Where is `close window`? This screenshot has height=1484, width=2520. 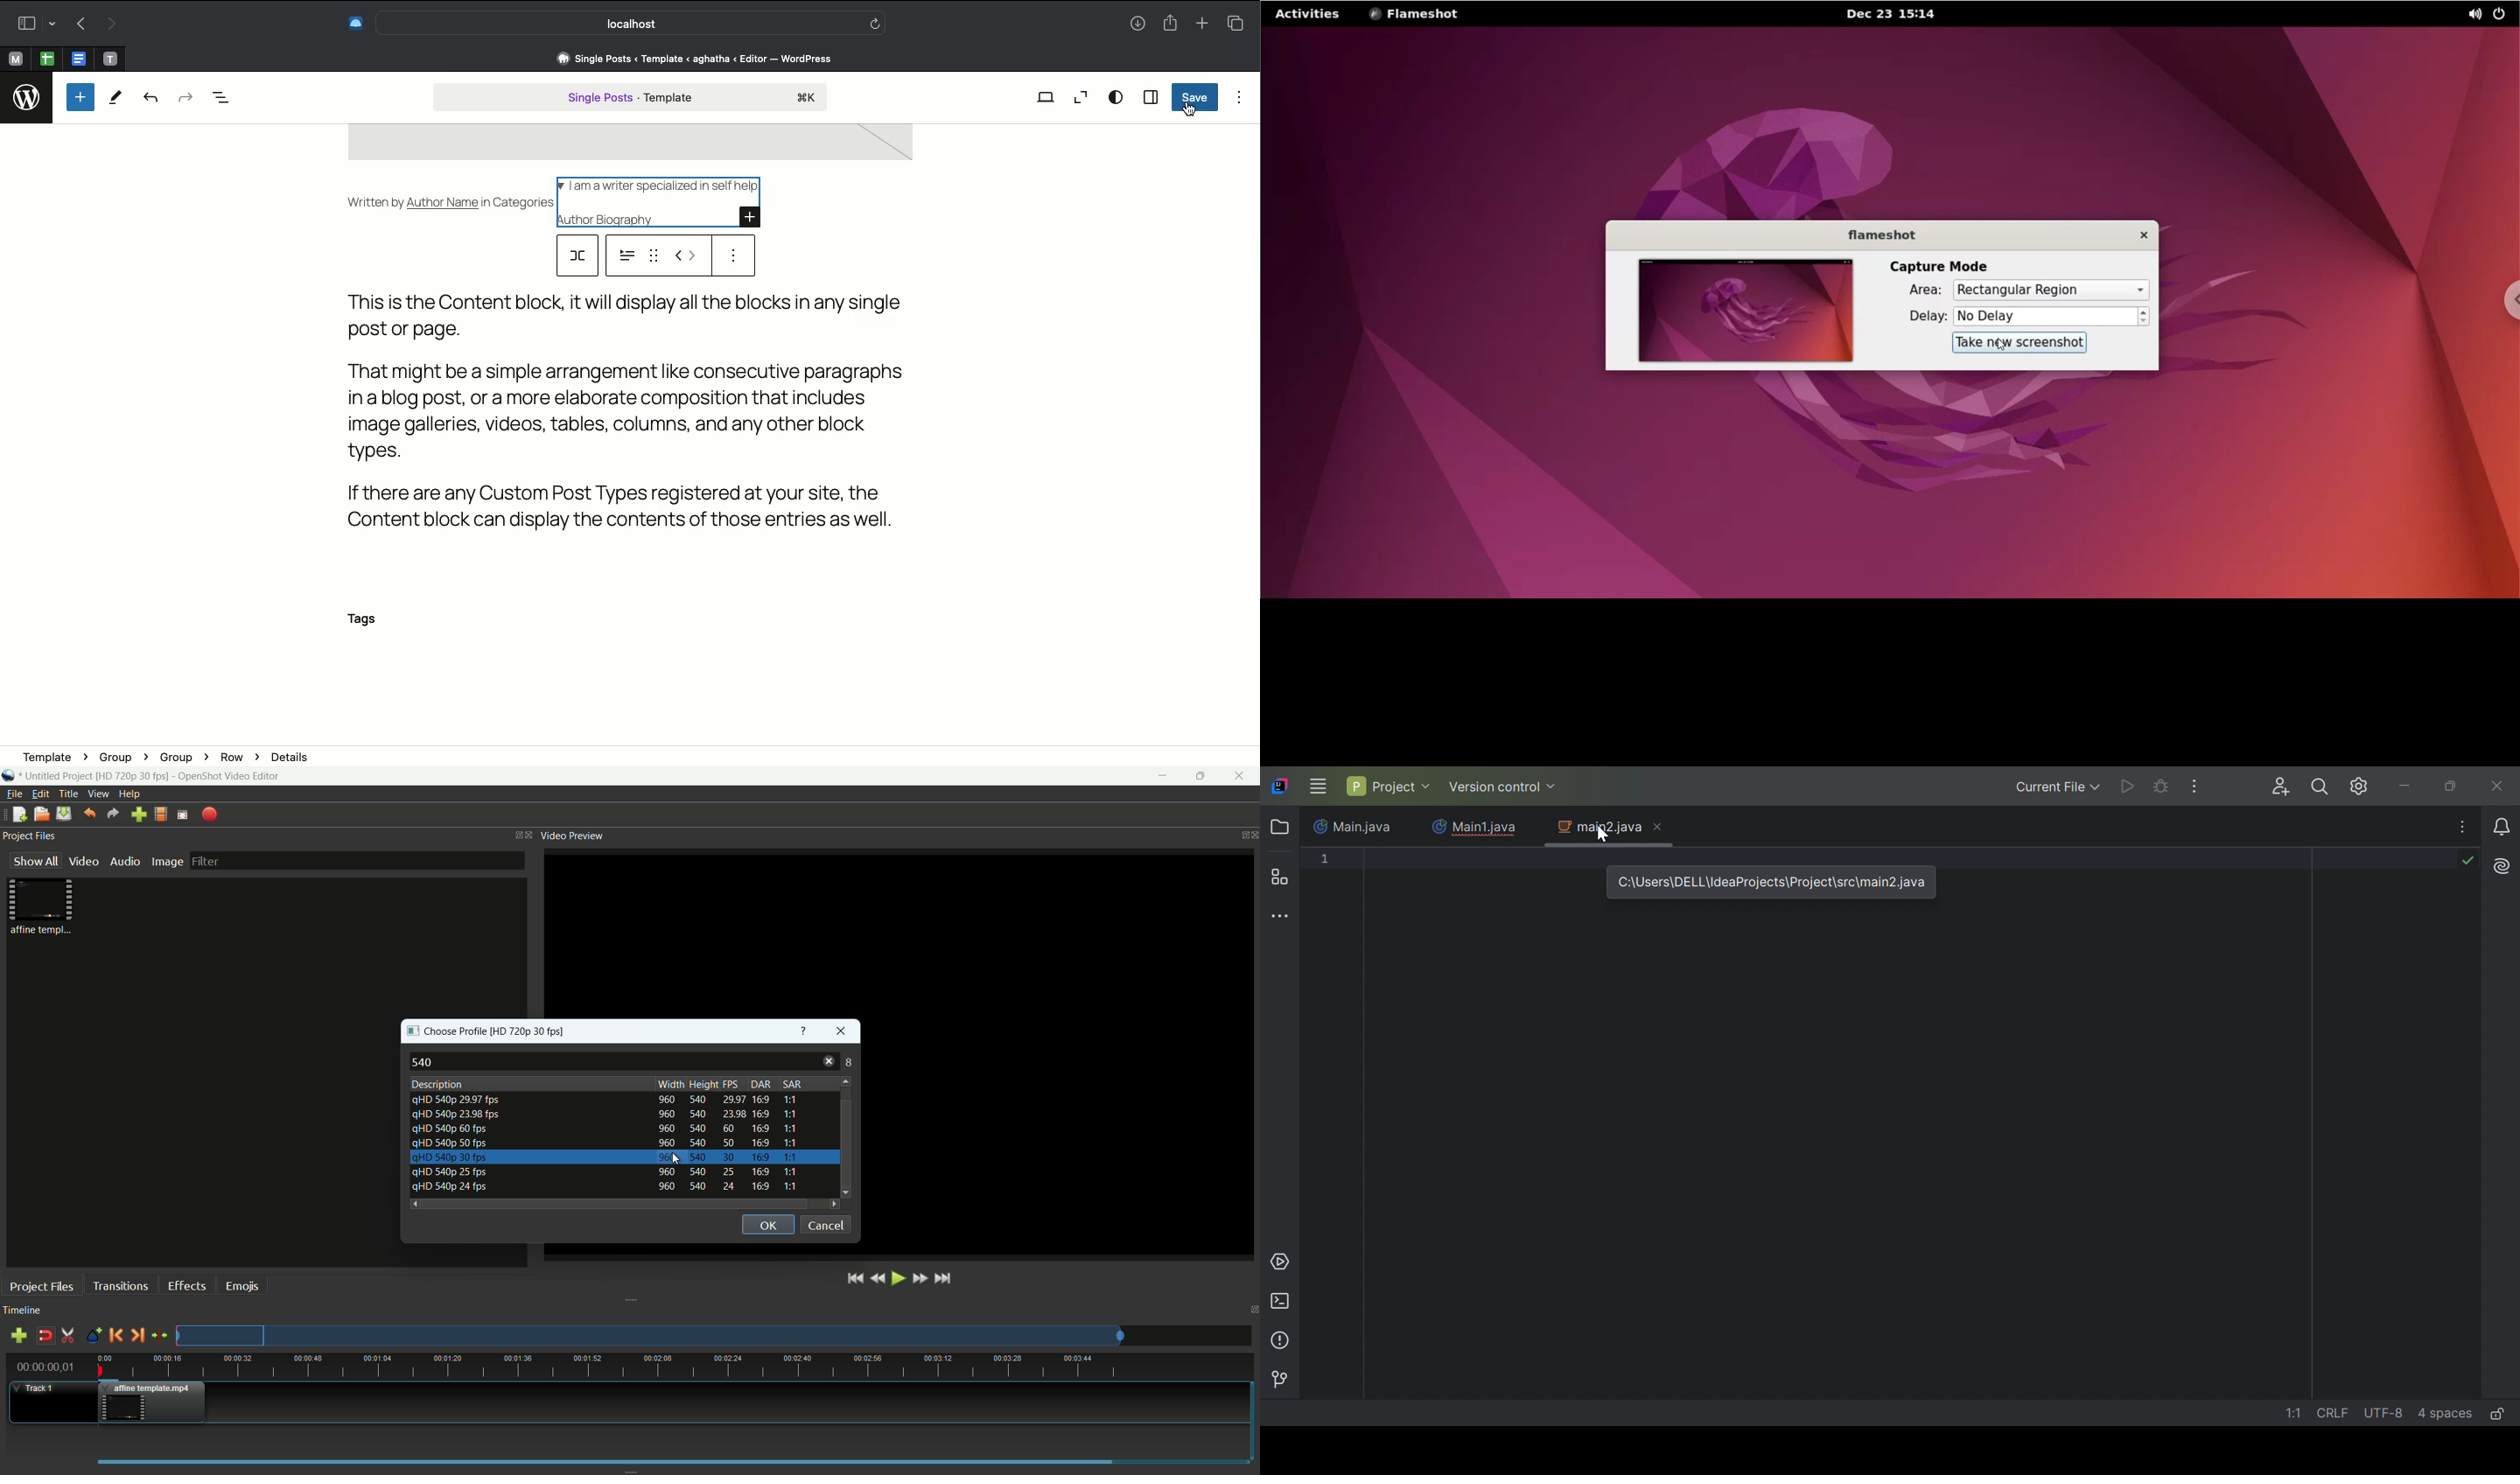 close window is located at coordinates (841, 1033).